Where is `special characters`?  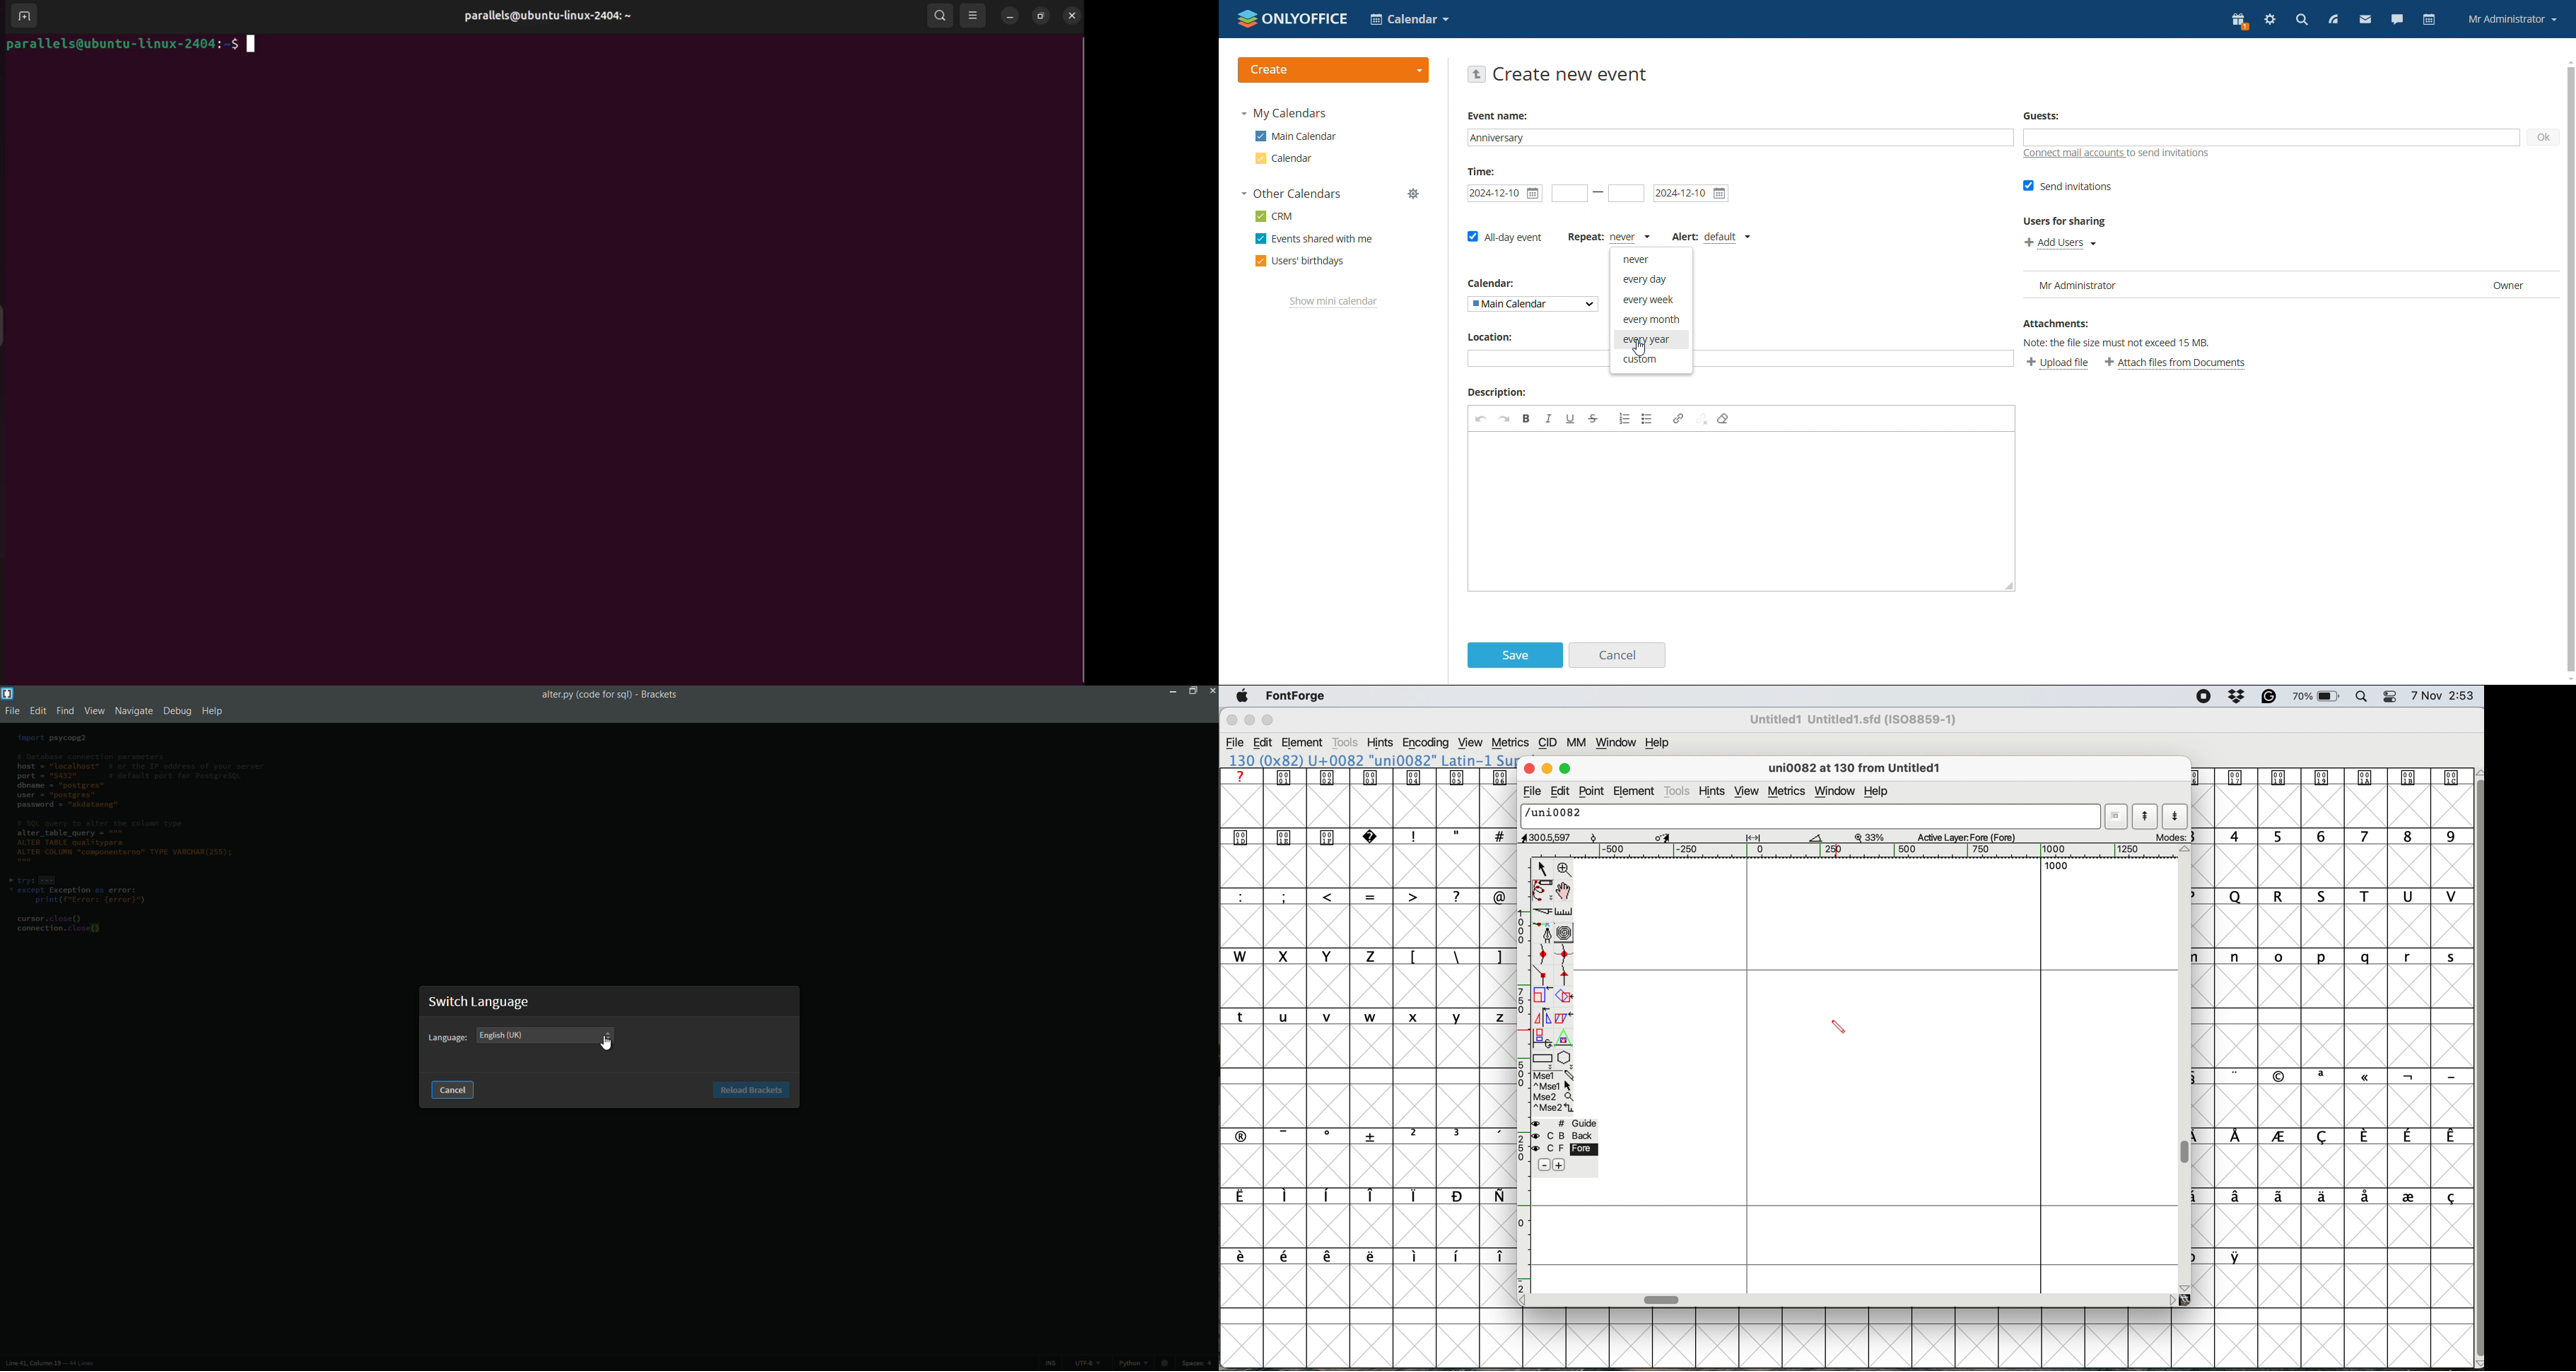 special characters is located at coordinates (1453, 956).